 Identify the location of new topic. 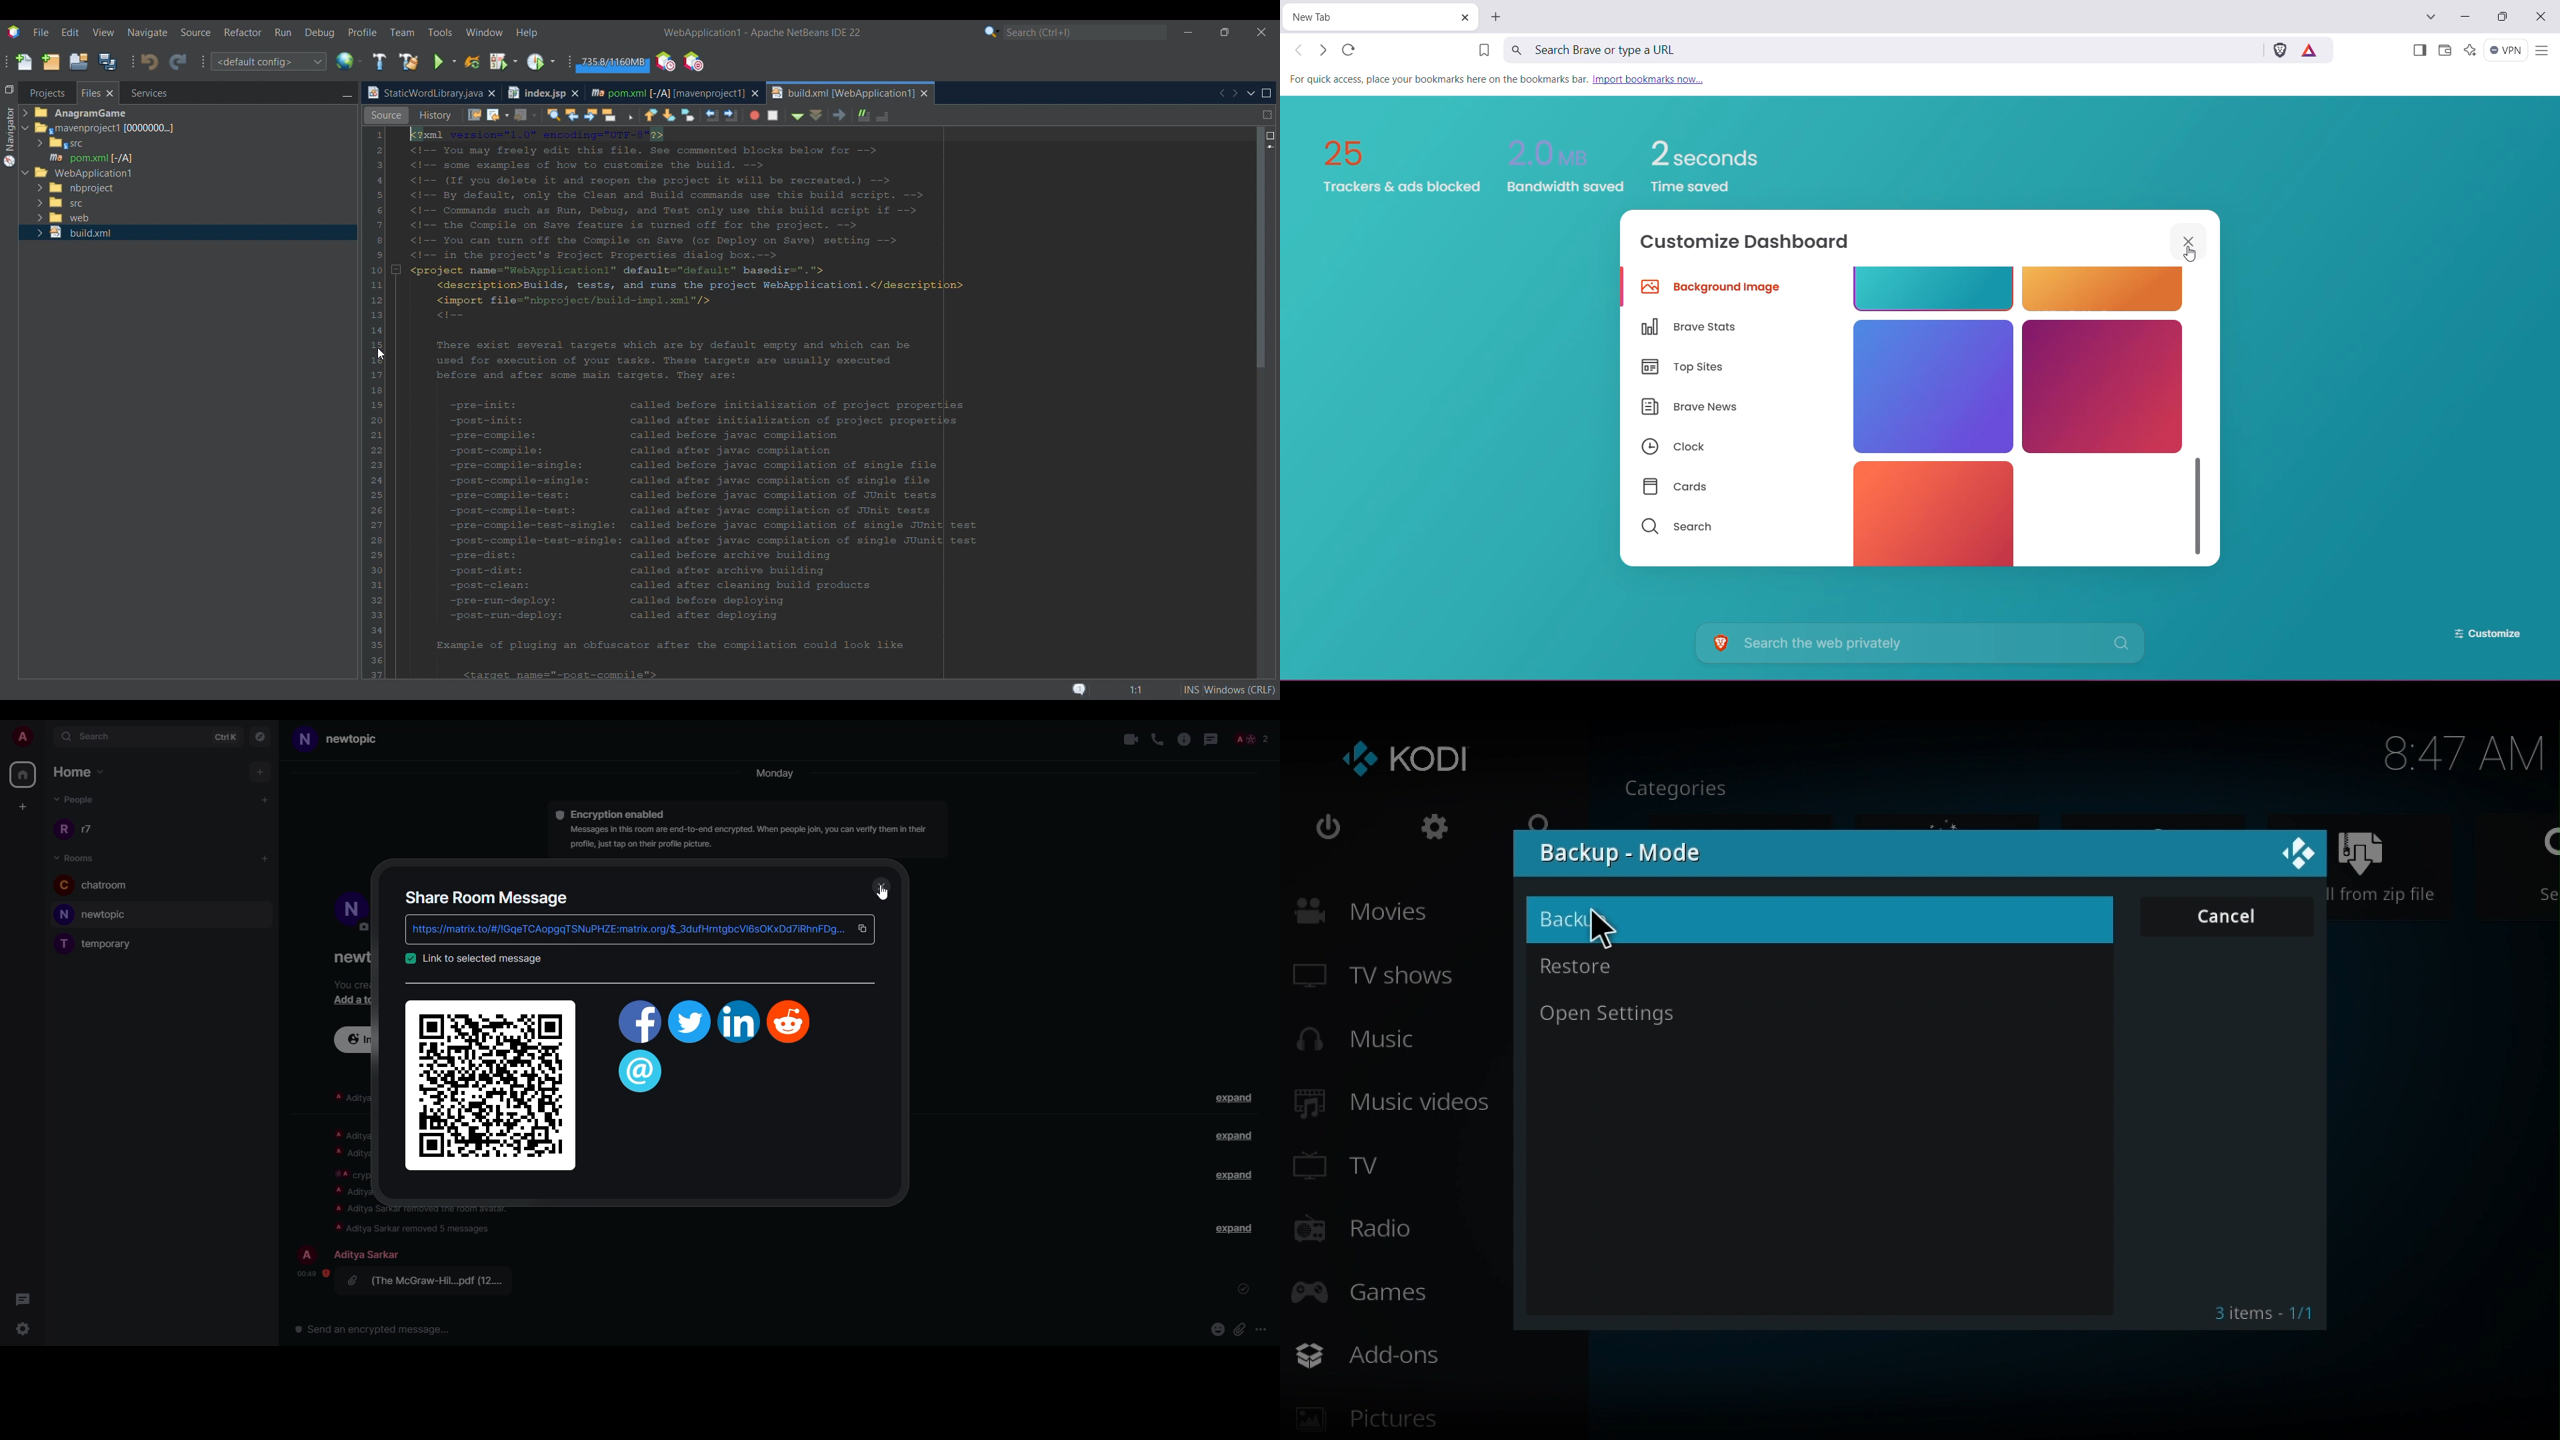
(346, 739).